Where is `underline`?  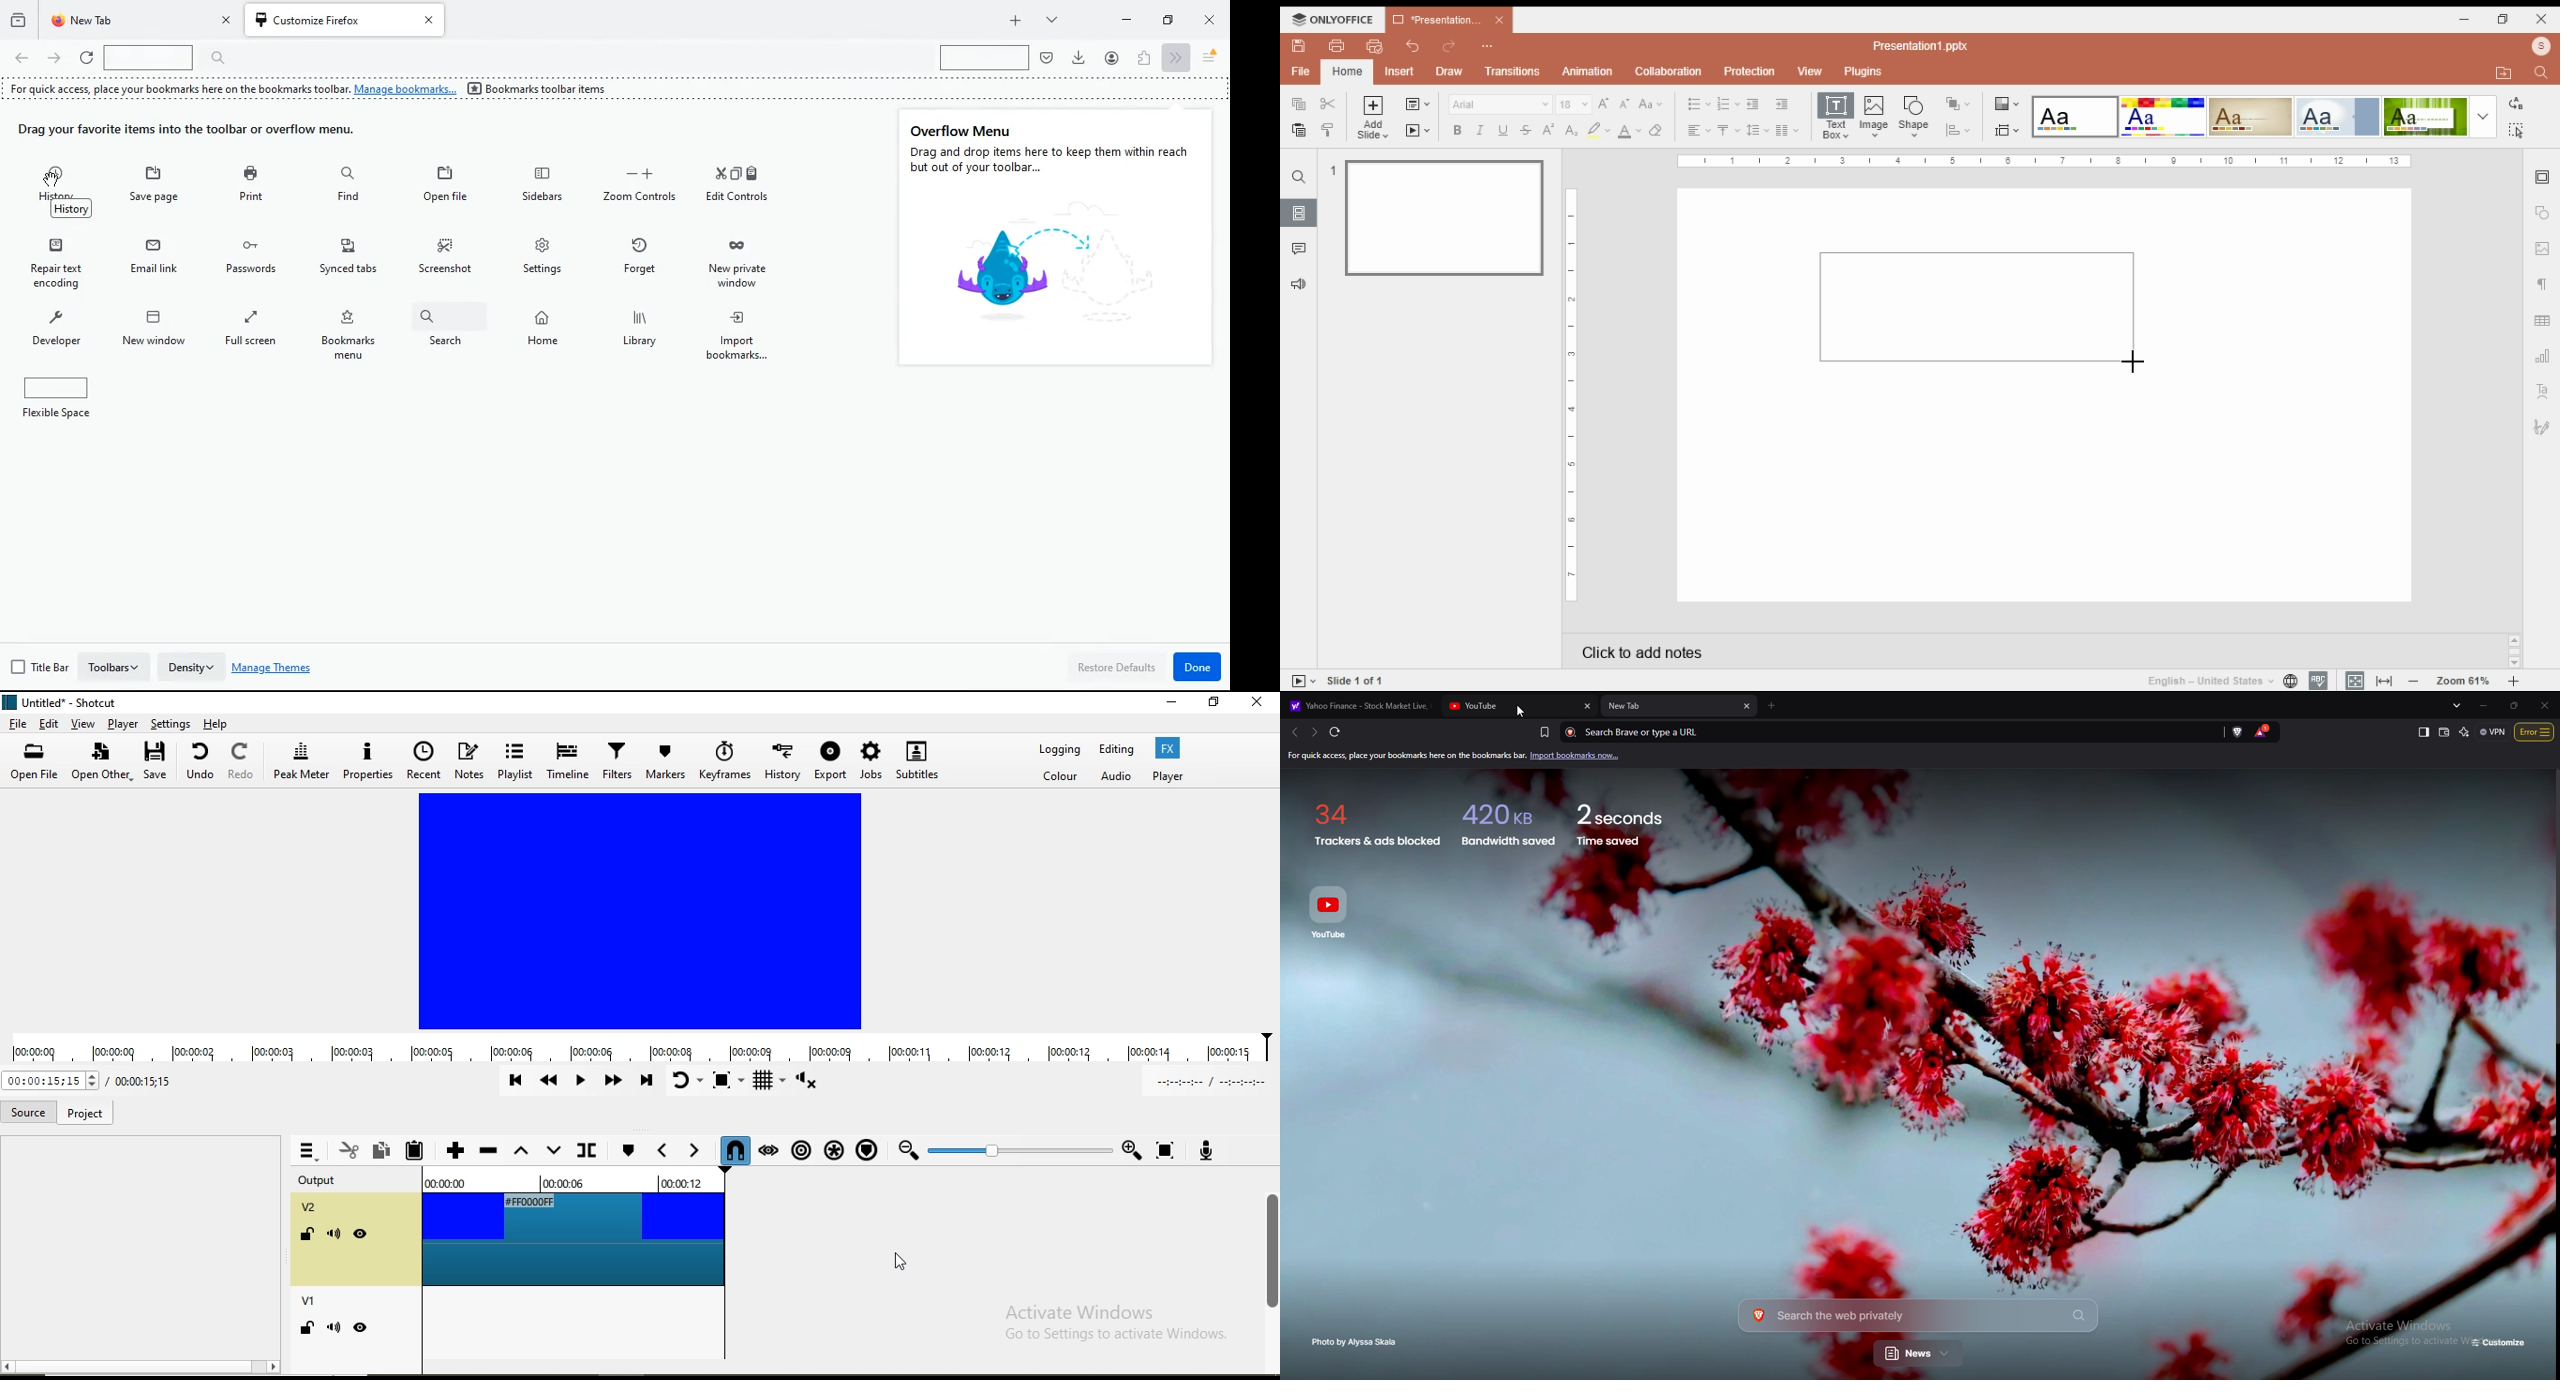 underline is located at coordinates (1504, 130).